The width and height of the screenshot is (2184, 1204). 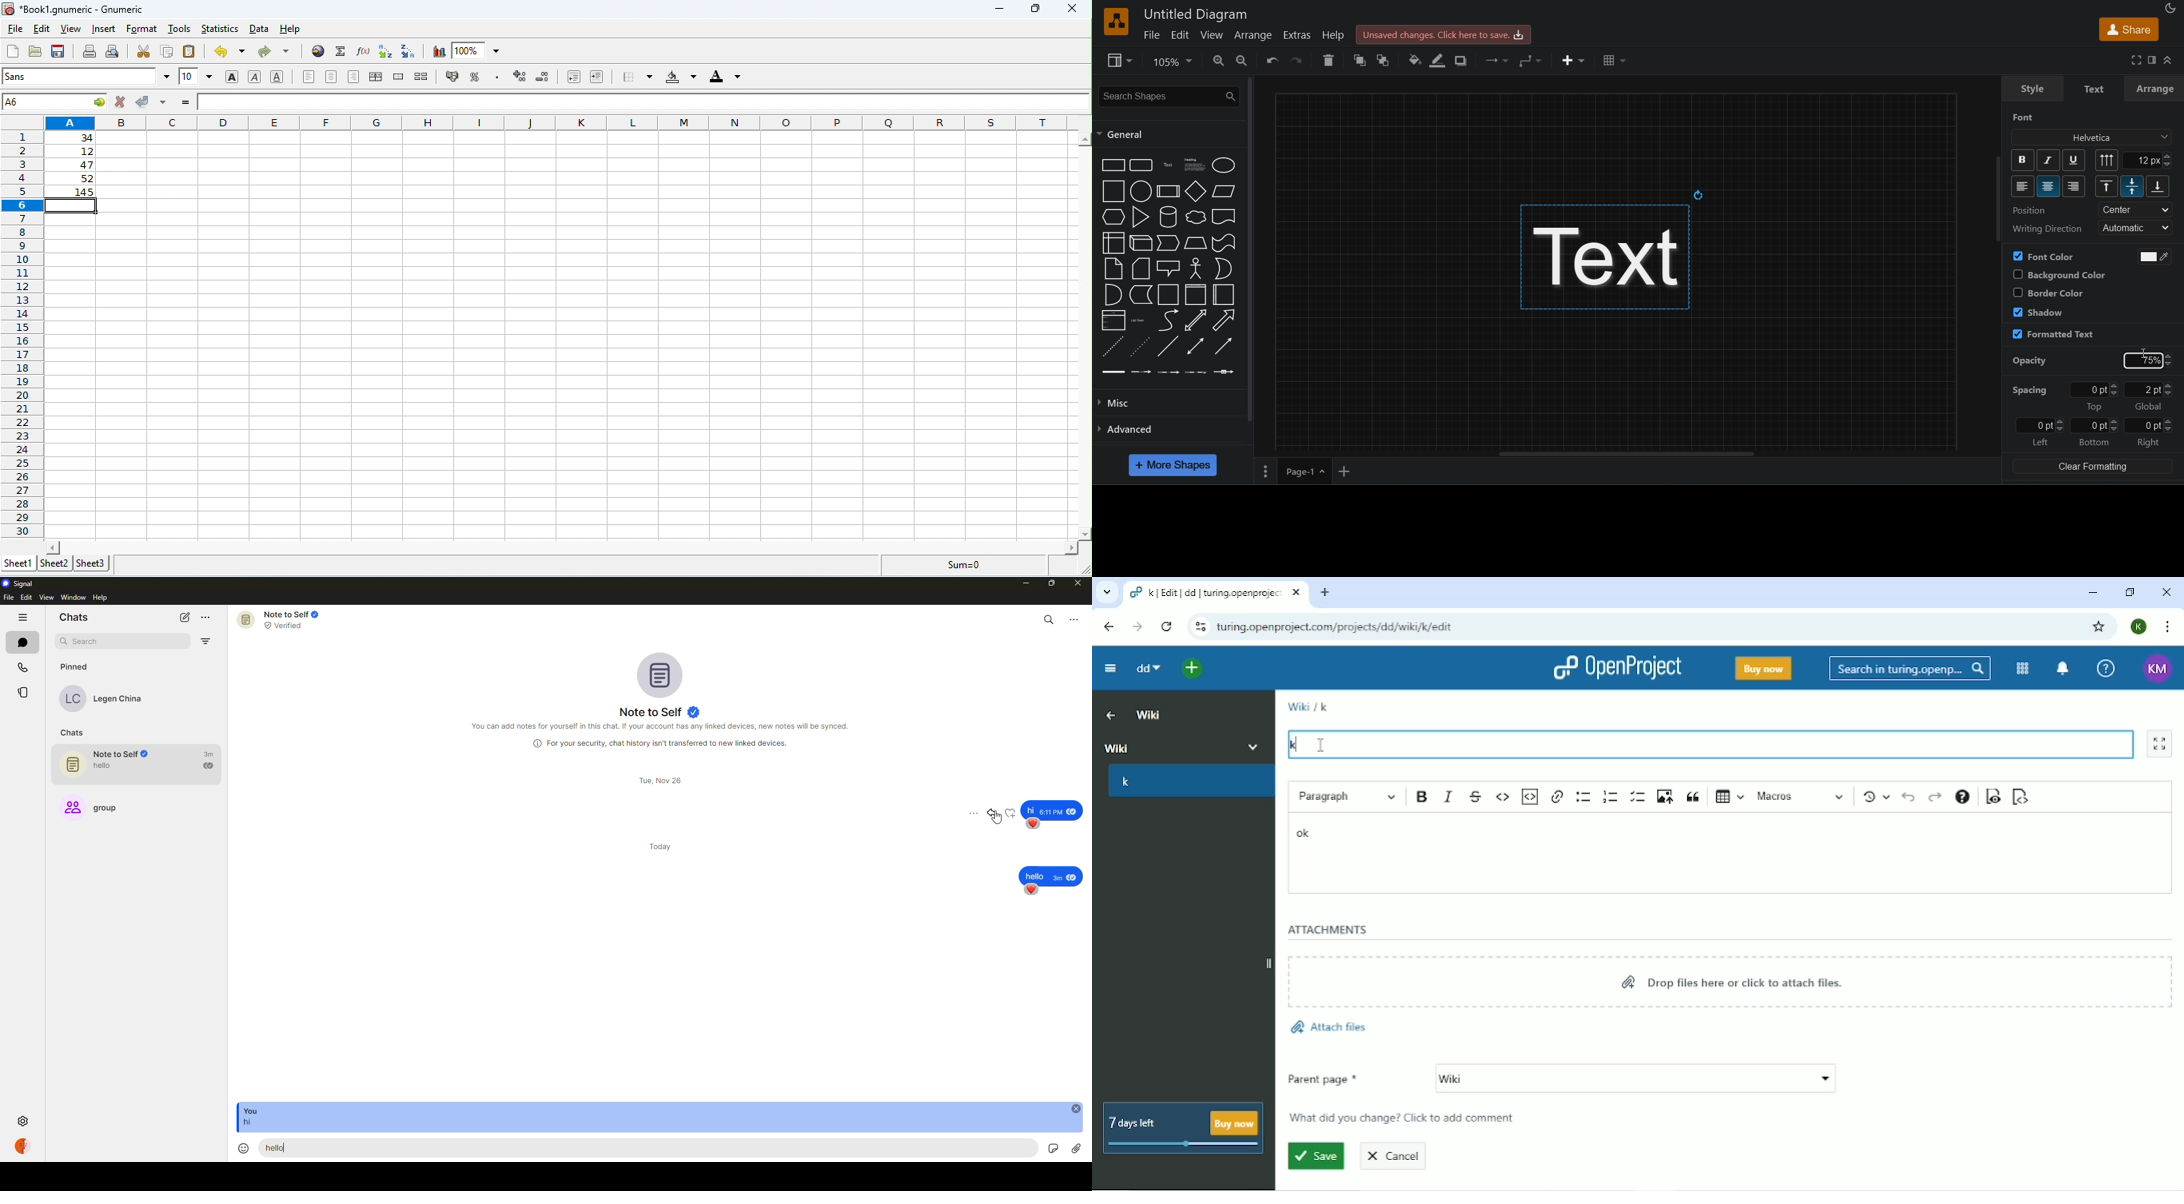 I want to click on shadow, so click(x=2038, y=312).